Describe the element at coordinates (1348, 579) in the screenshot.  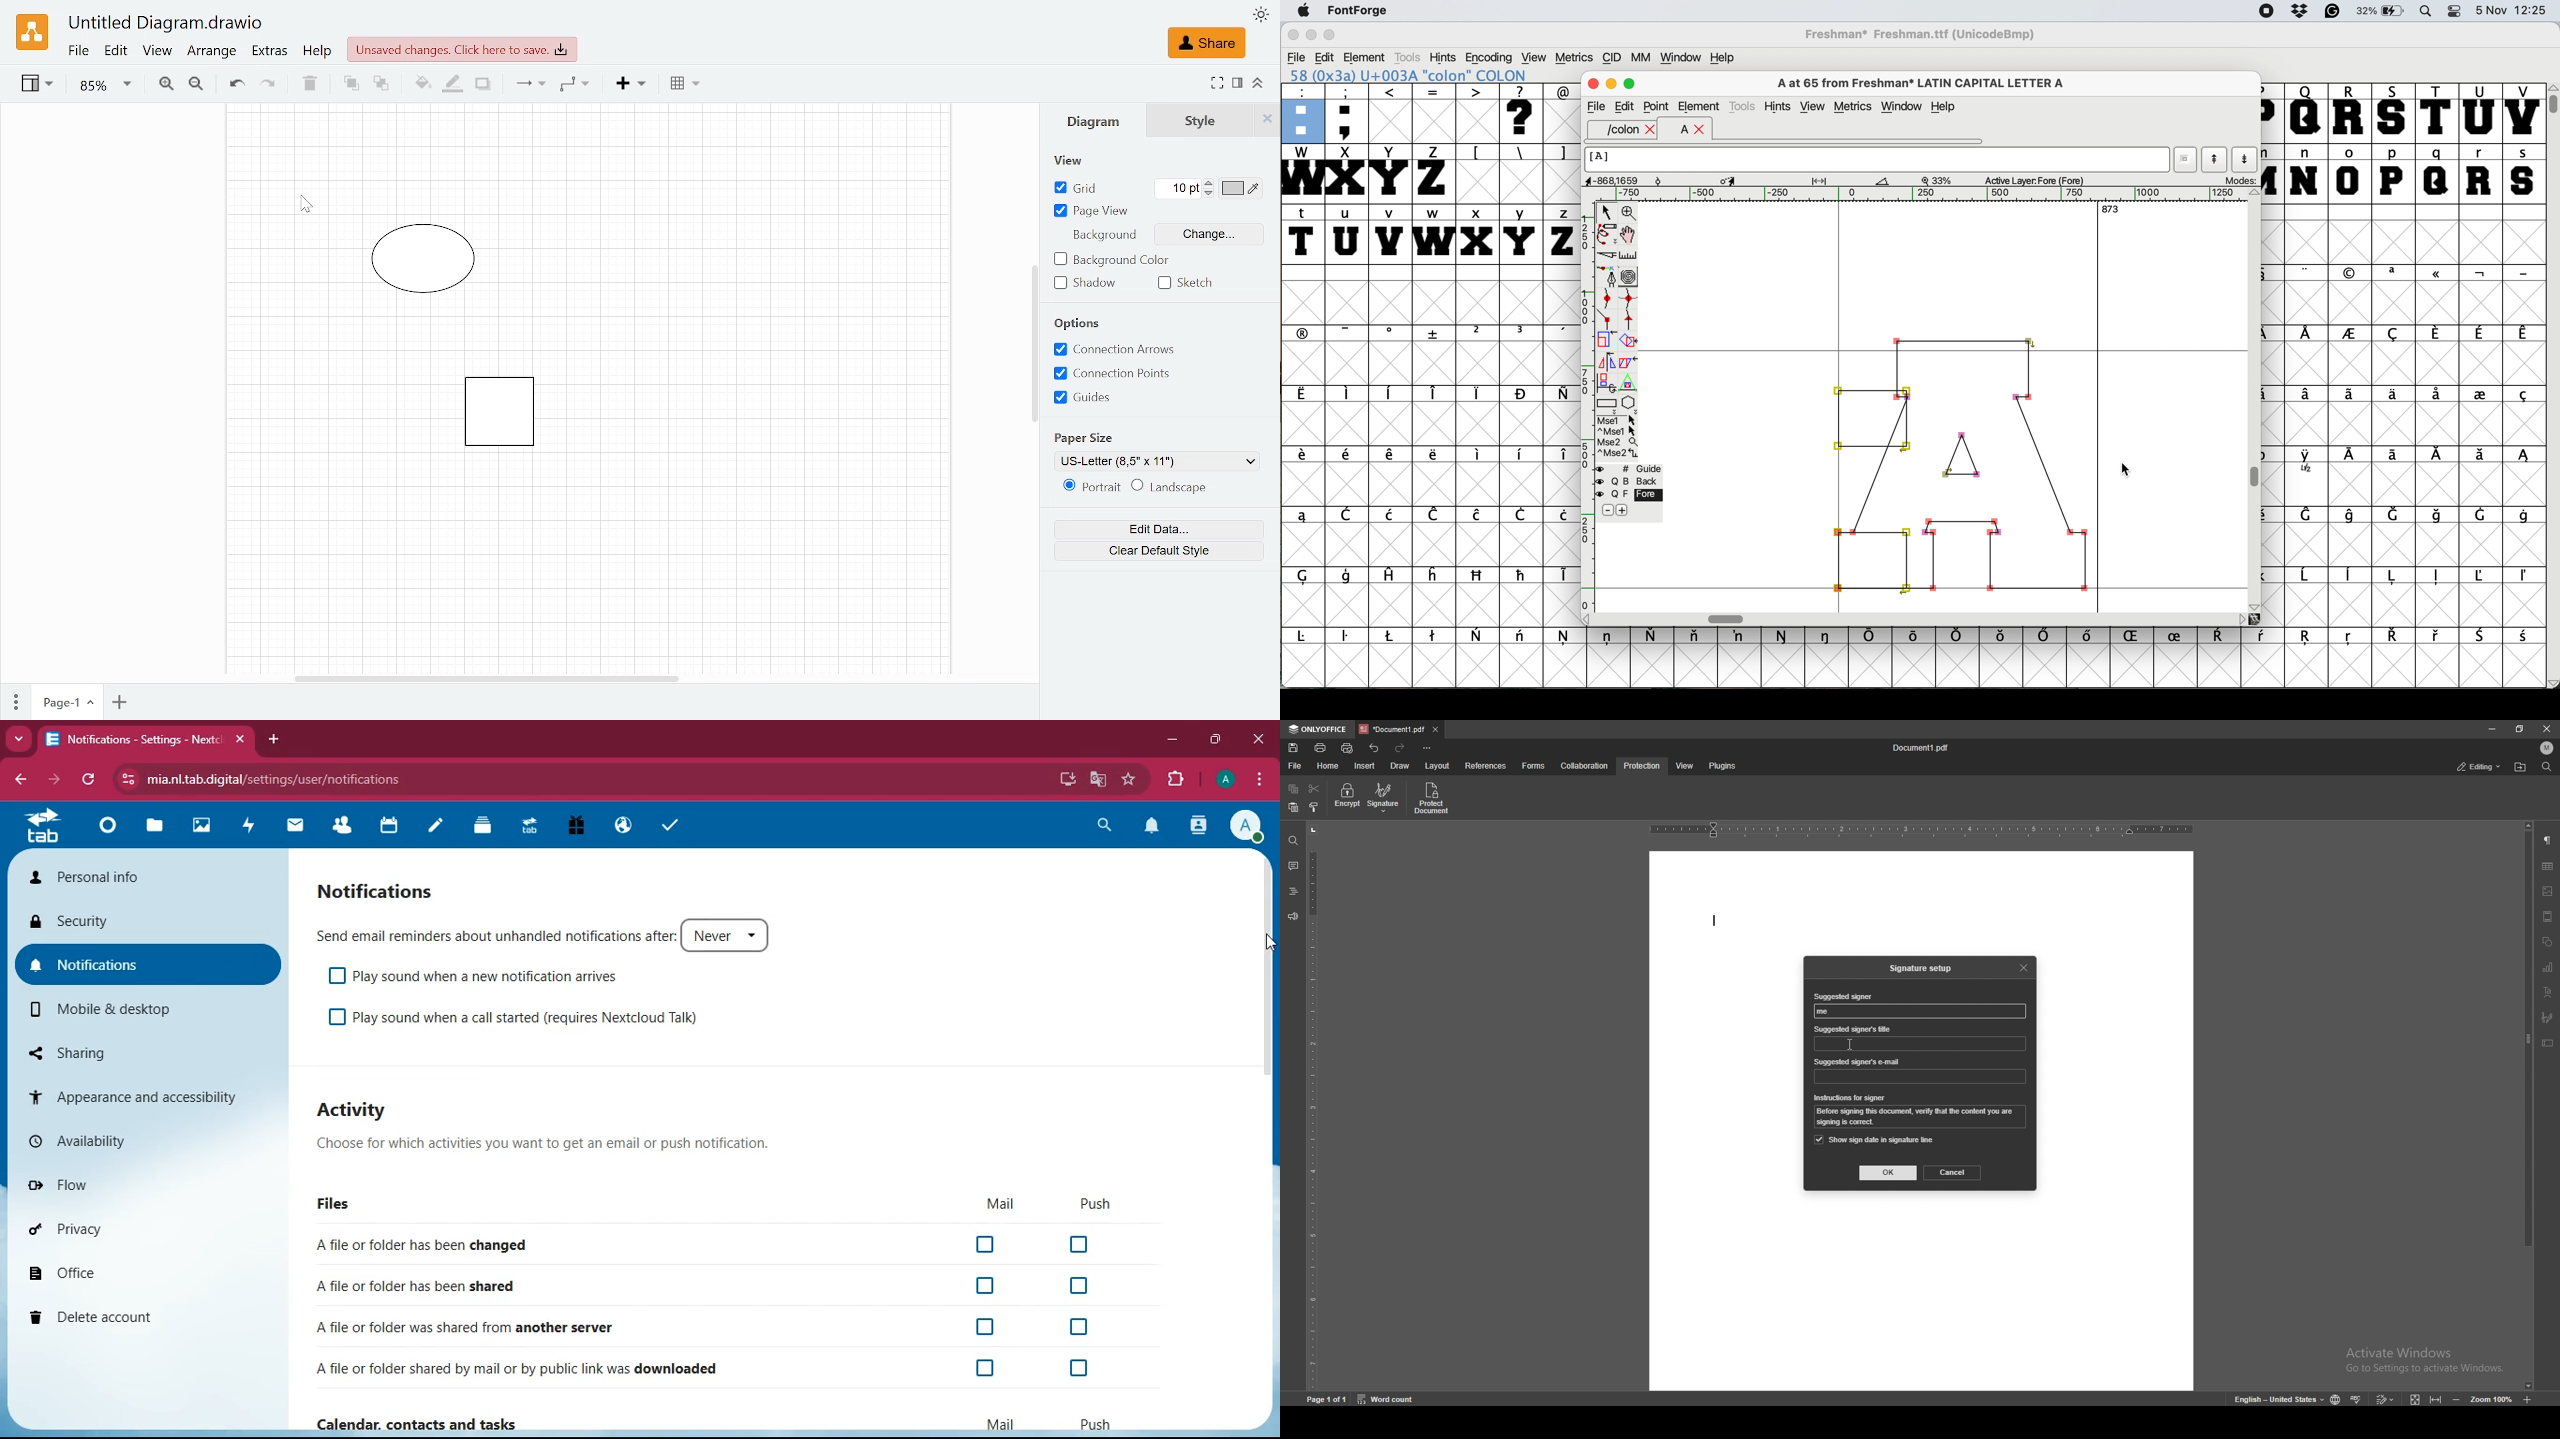
I see `symbol` at that location.